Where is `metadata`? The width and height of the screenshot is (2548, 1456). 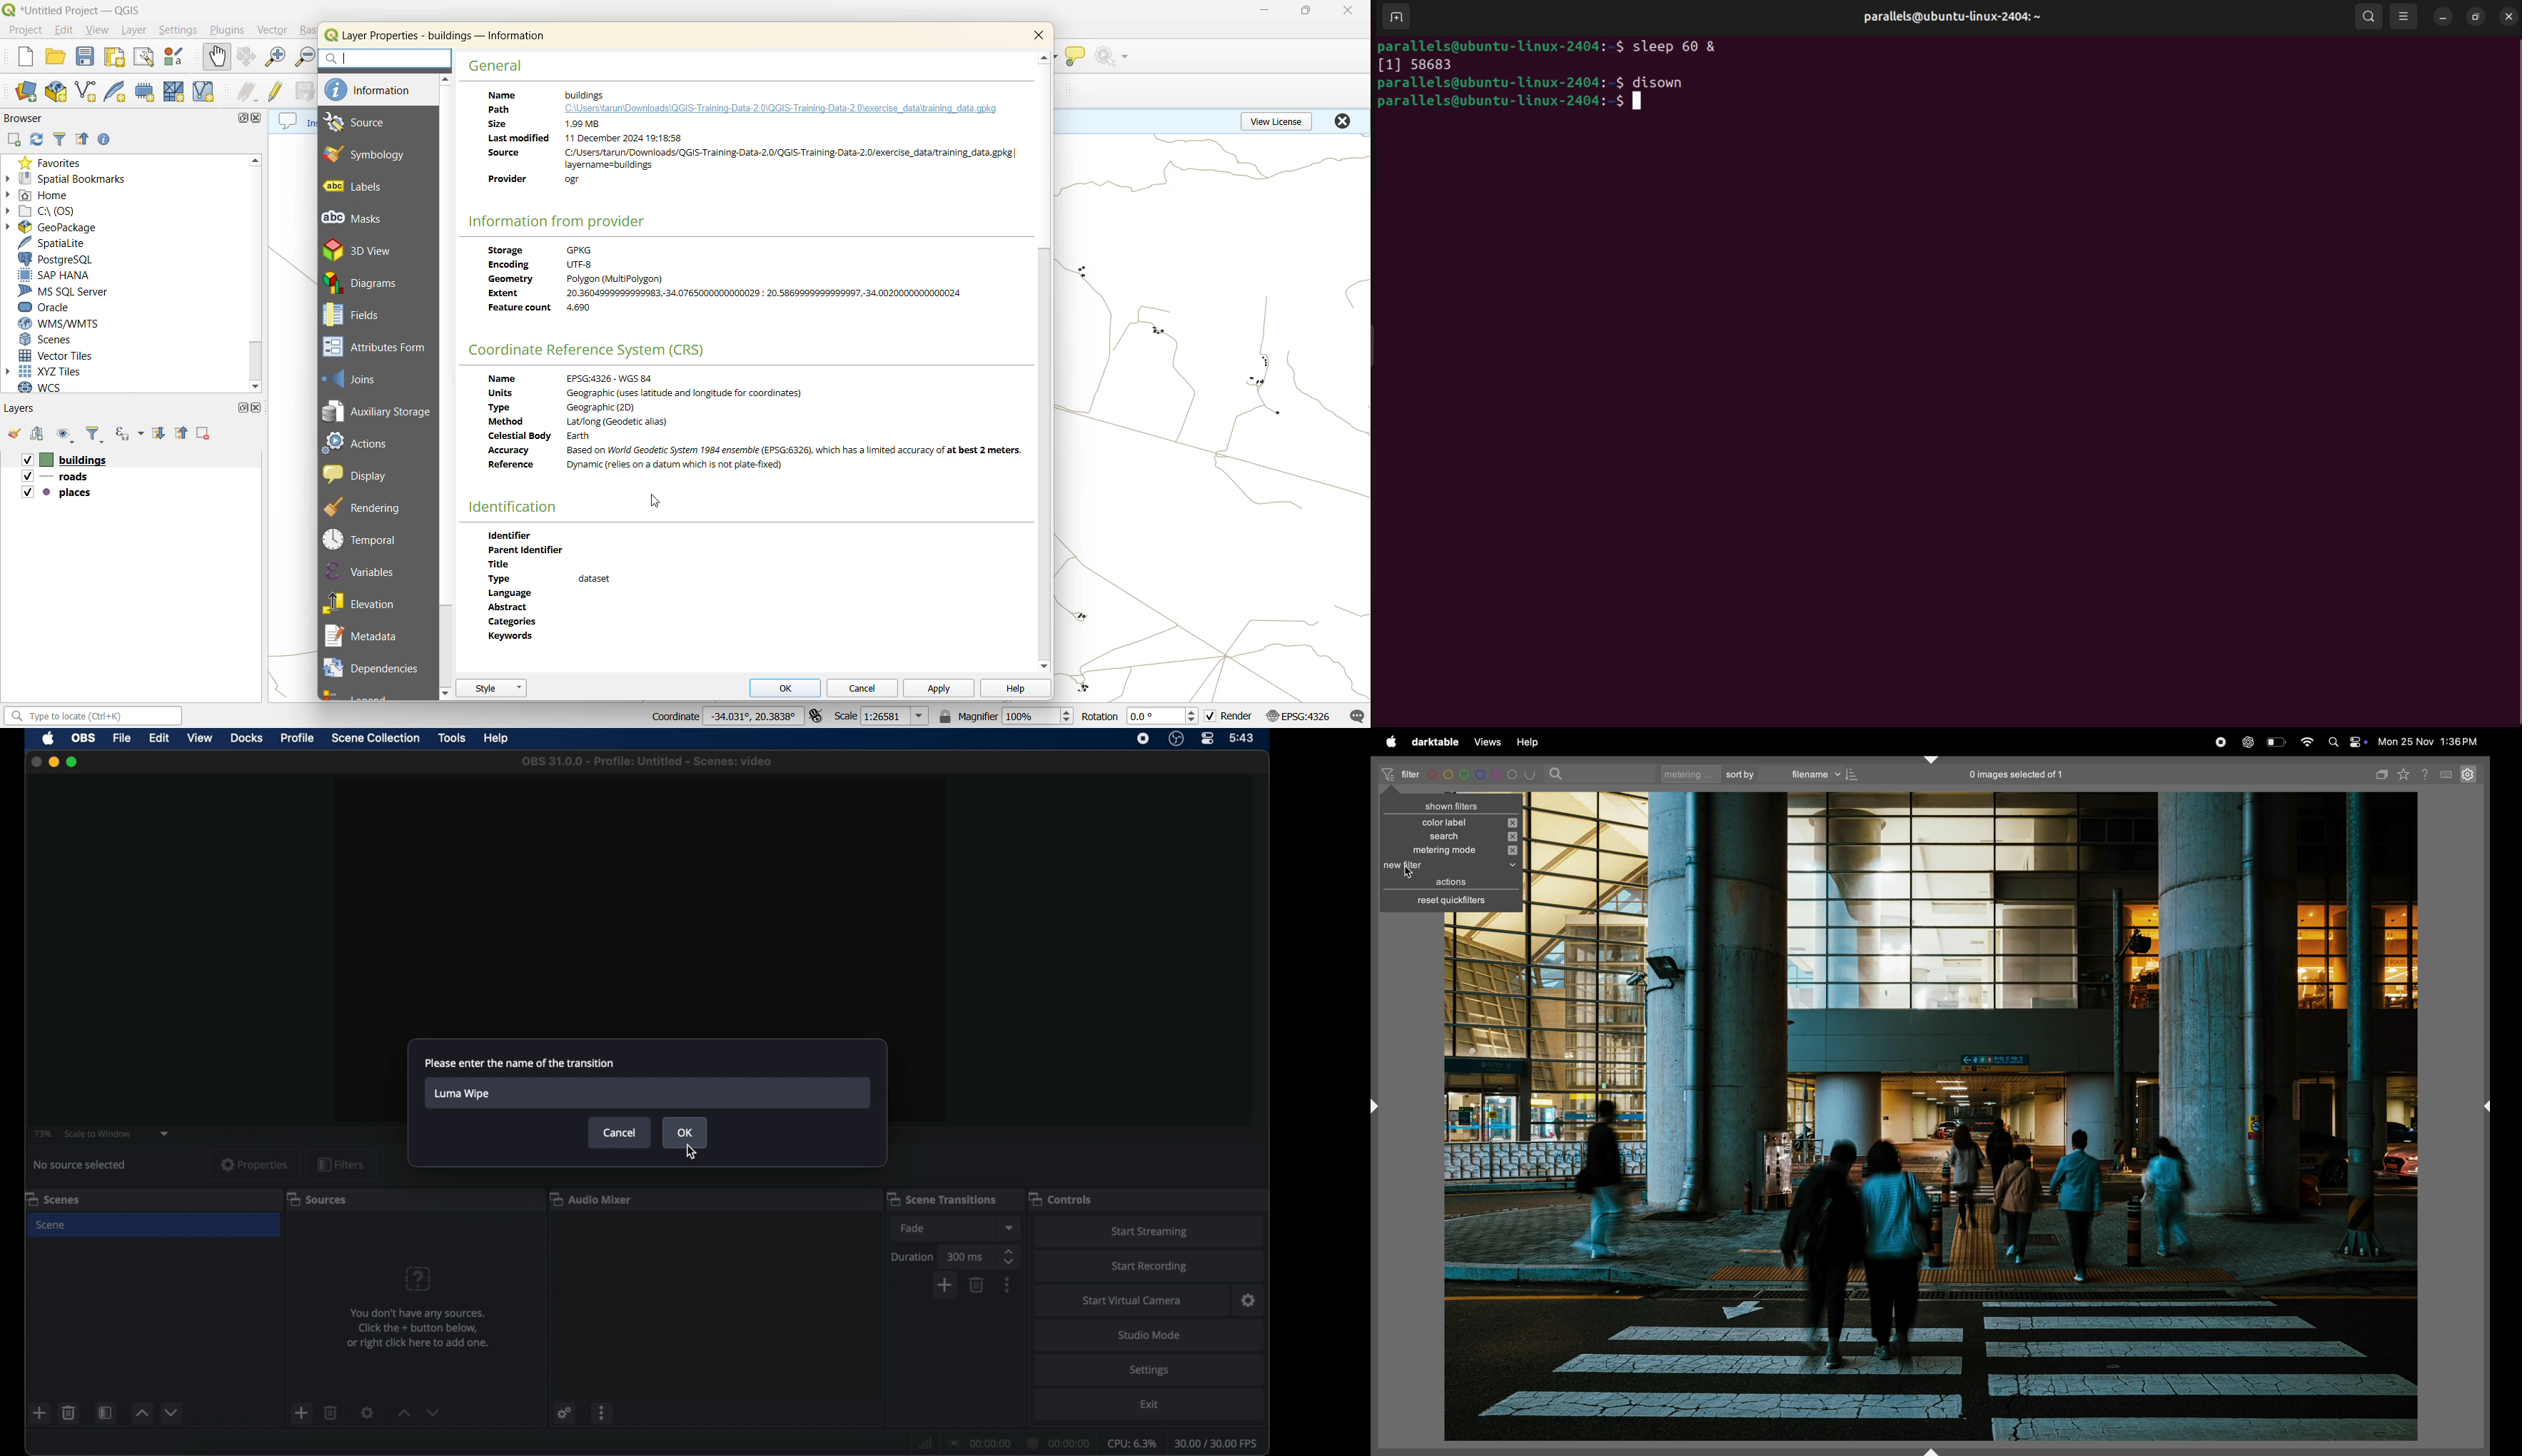 metadata is located at coordinates (732, 283).